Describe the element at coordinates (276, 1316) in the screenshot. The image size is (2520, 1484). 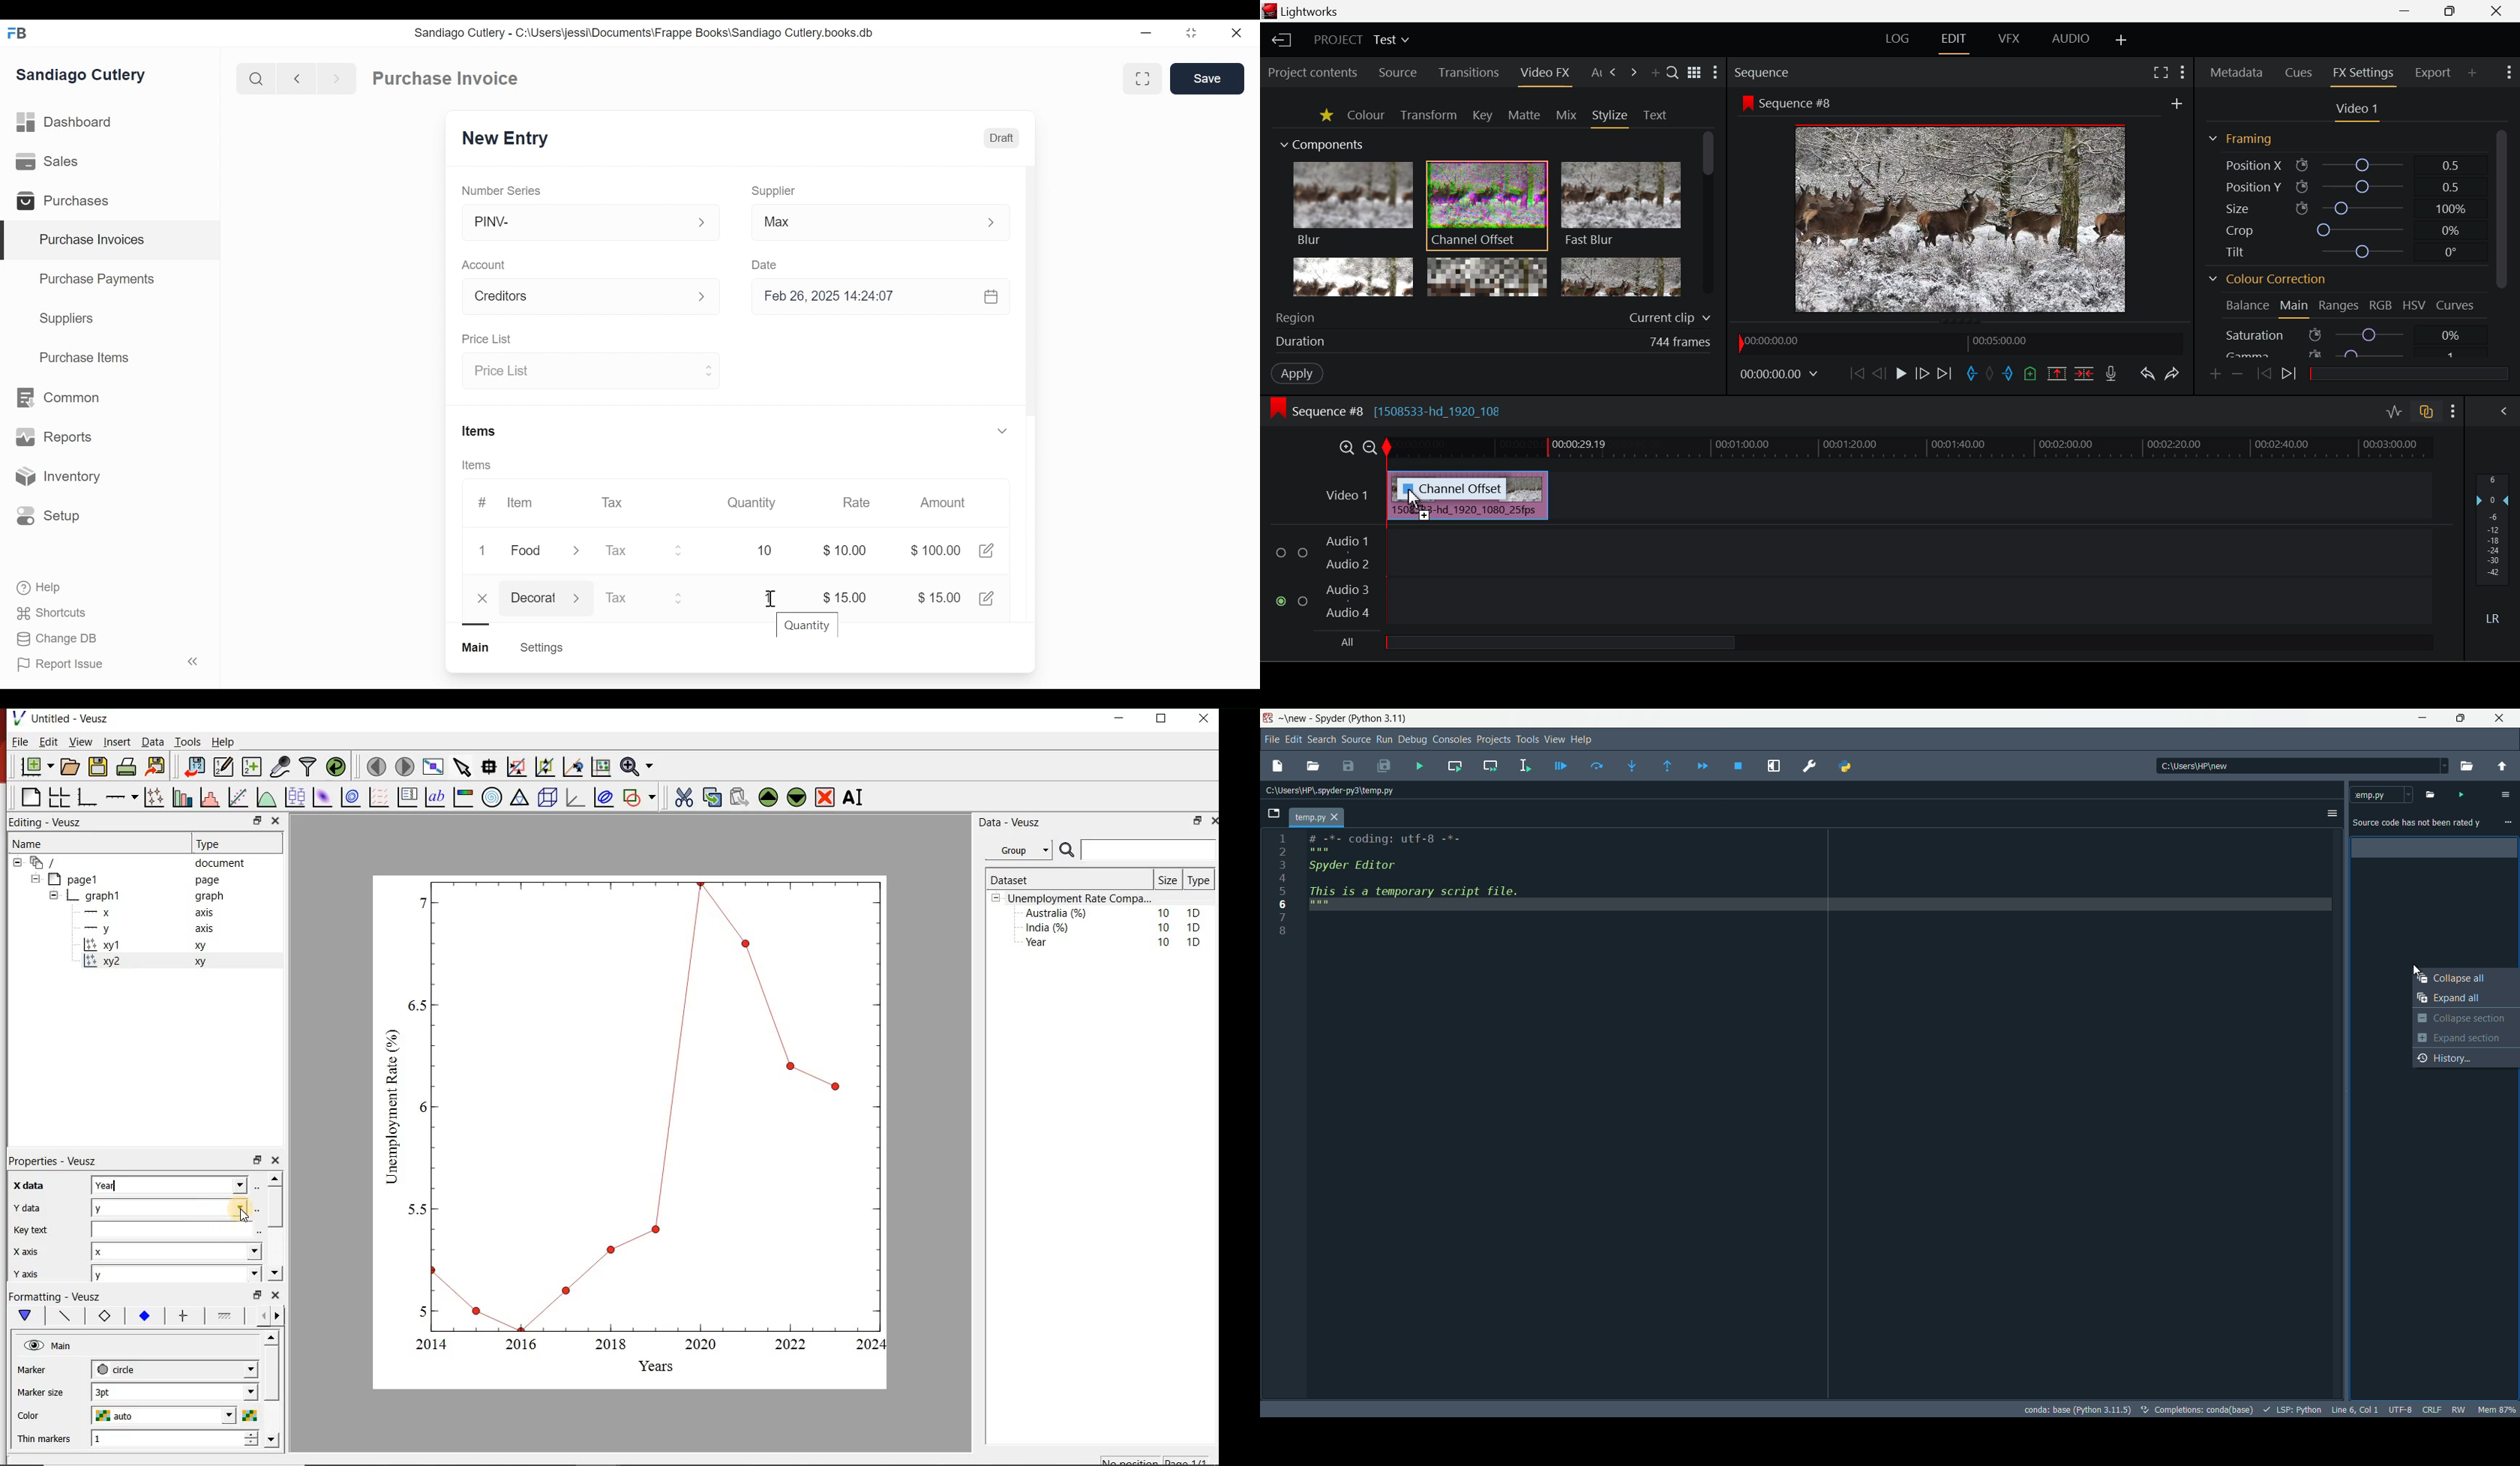
I see `move right` at that location.